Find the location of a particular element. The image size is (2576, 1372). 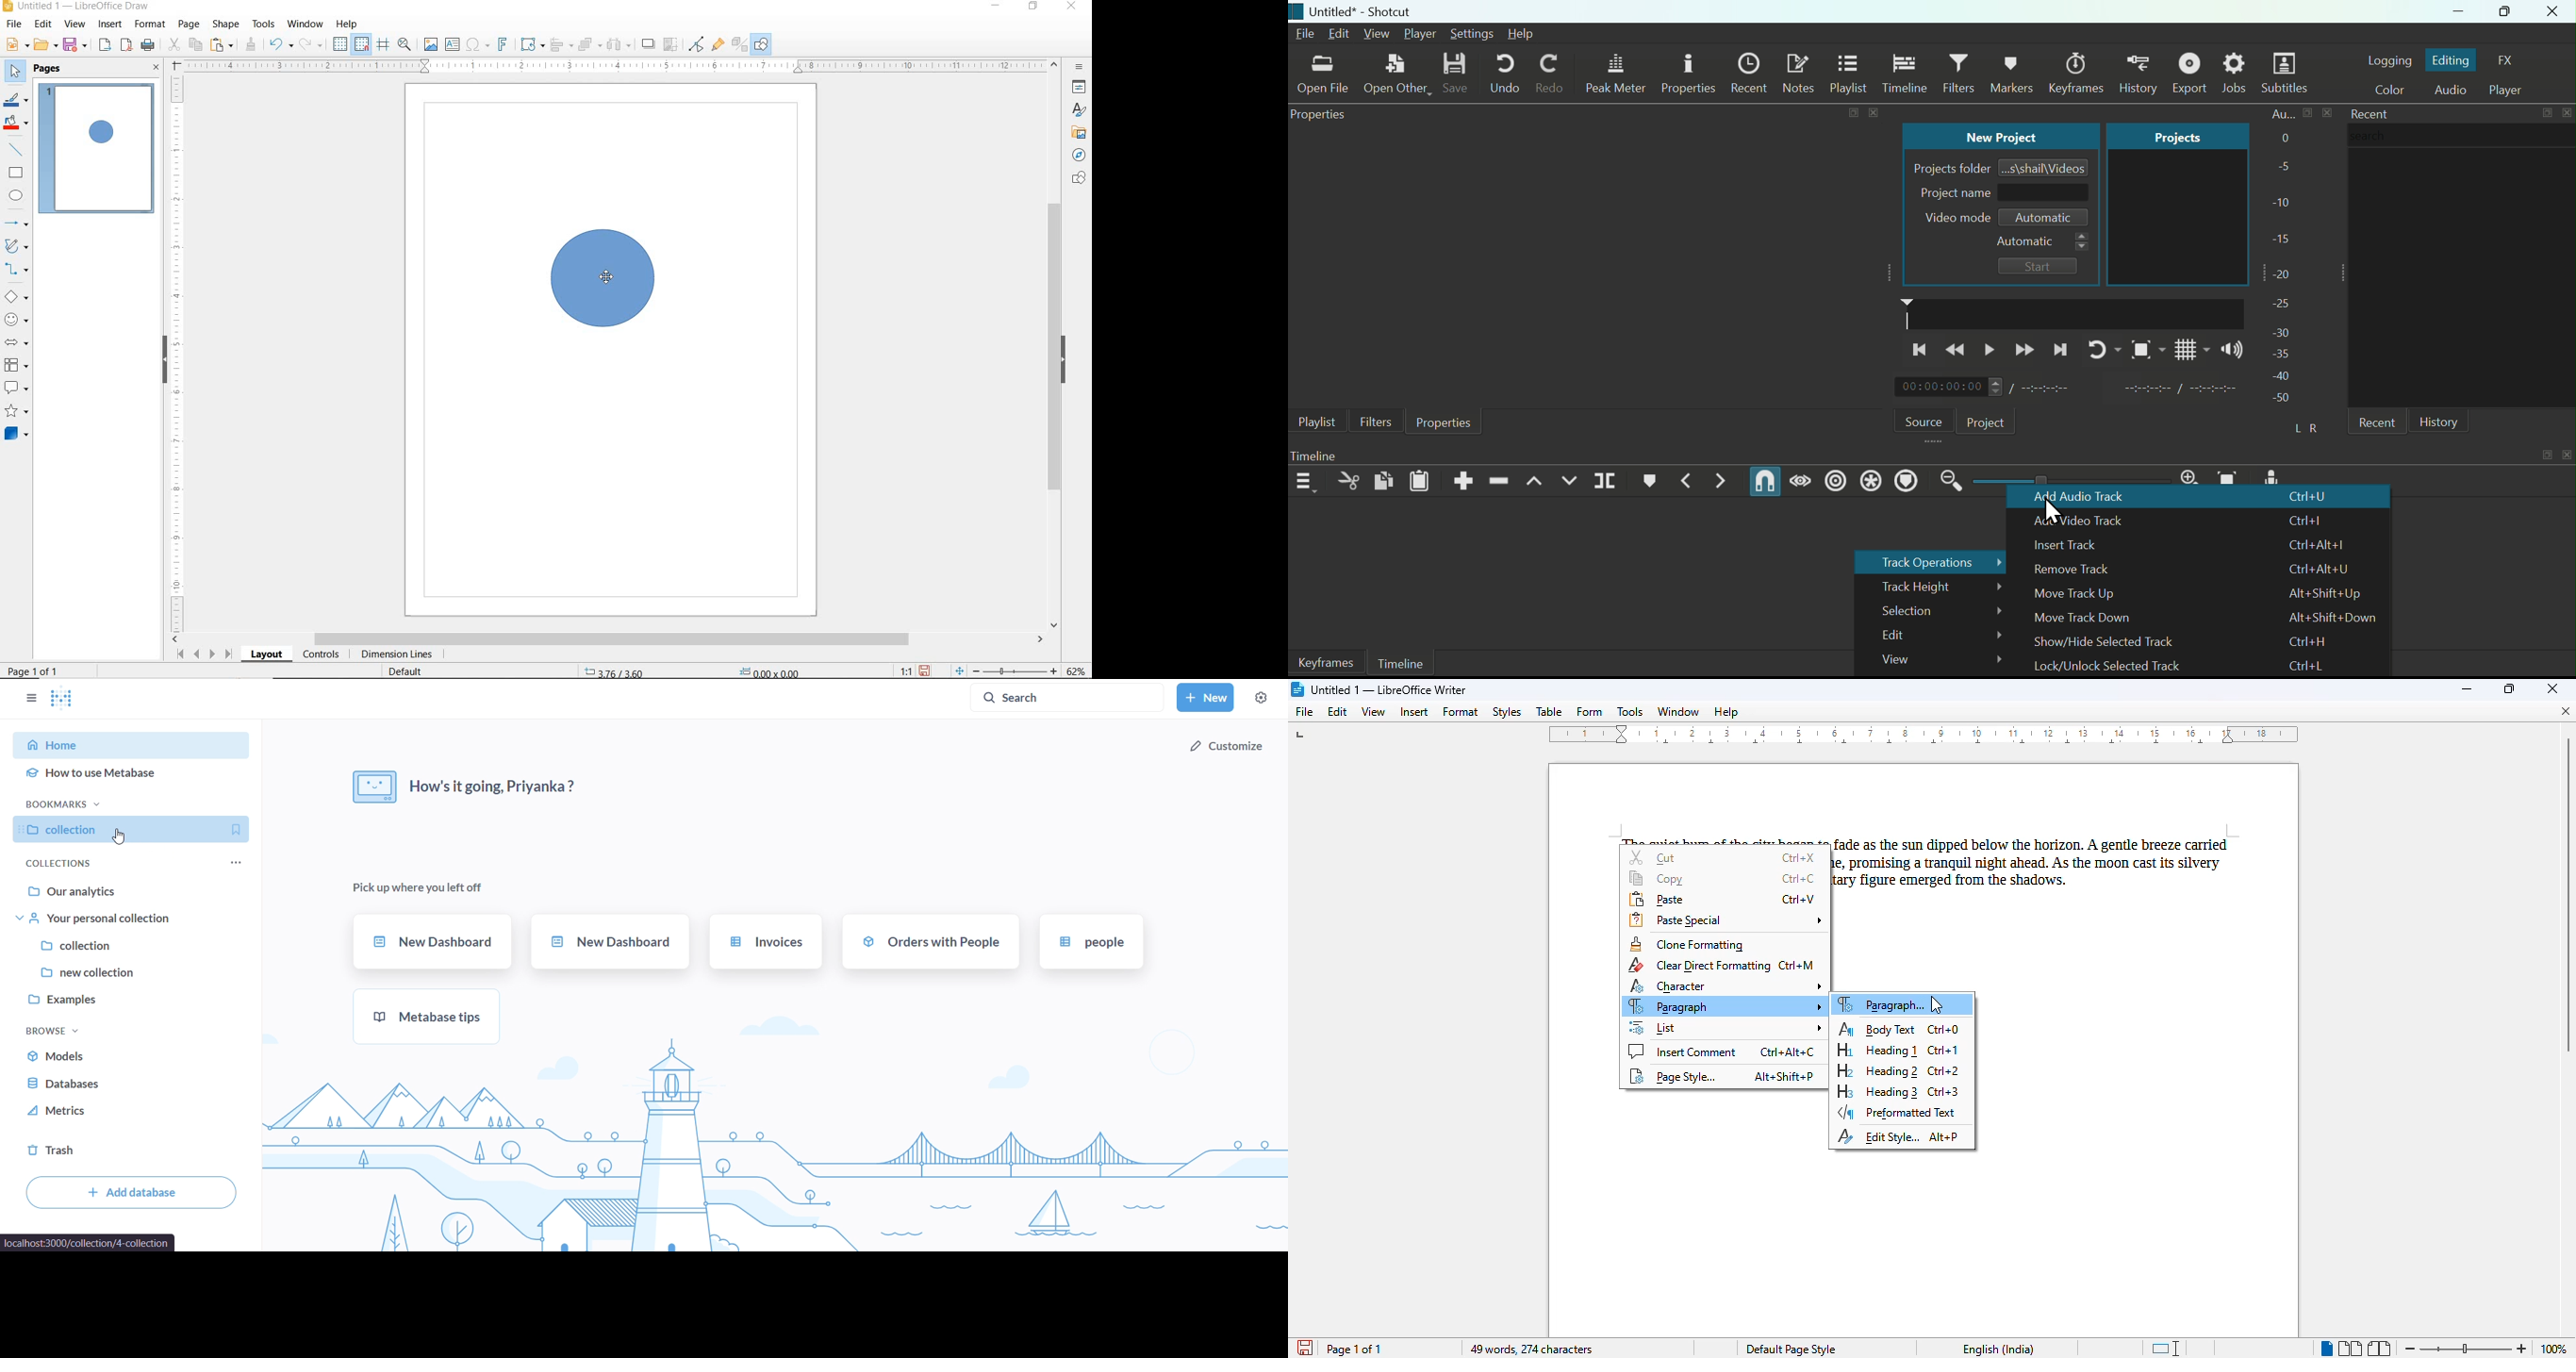

RULER is located at coordinates (178, 353).